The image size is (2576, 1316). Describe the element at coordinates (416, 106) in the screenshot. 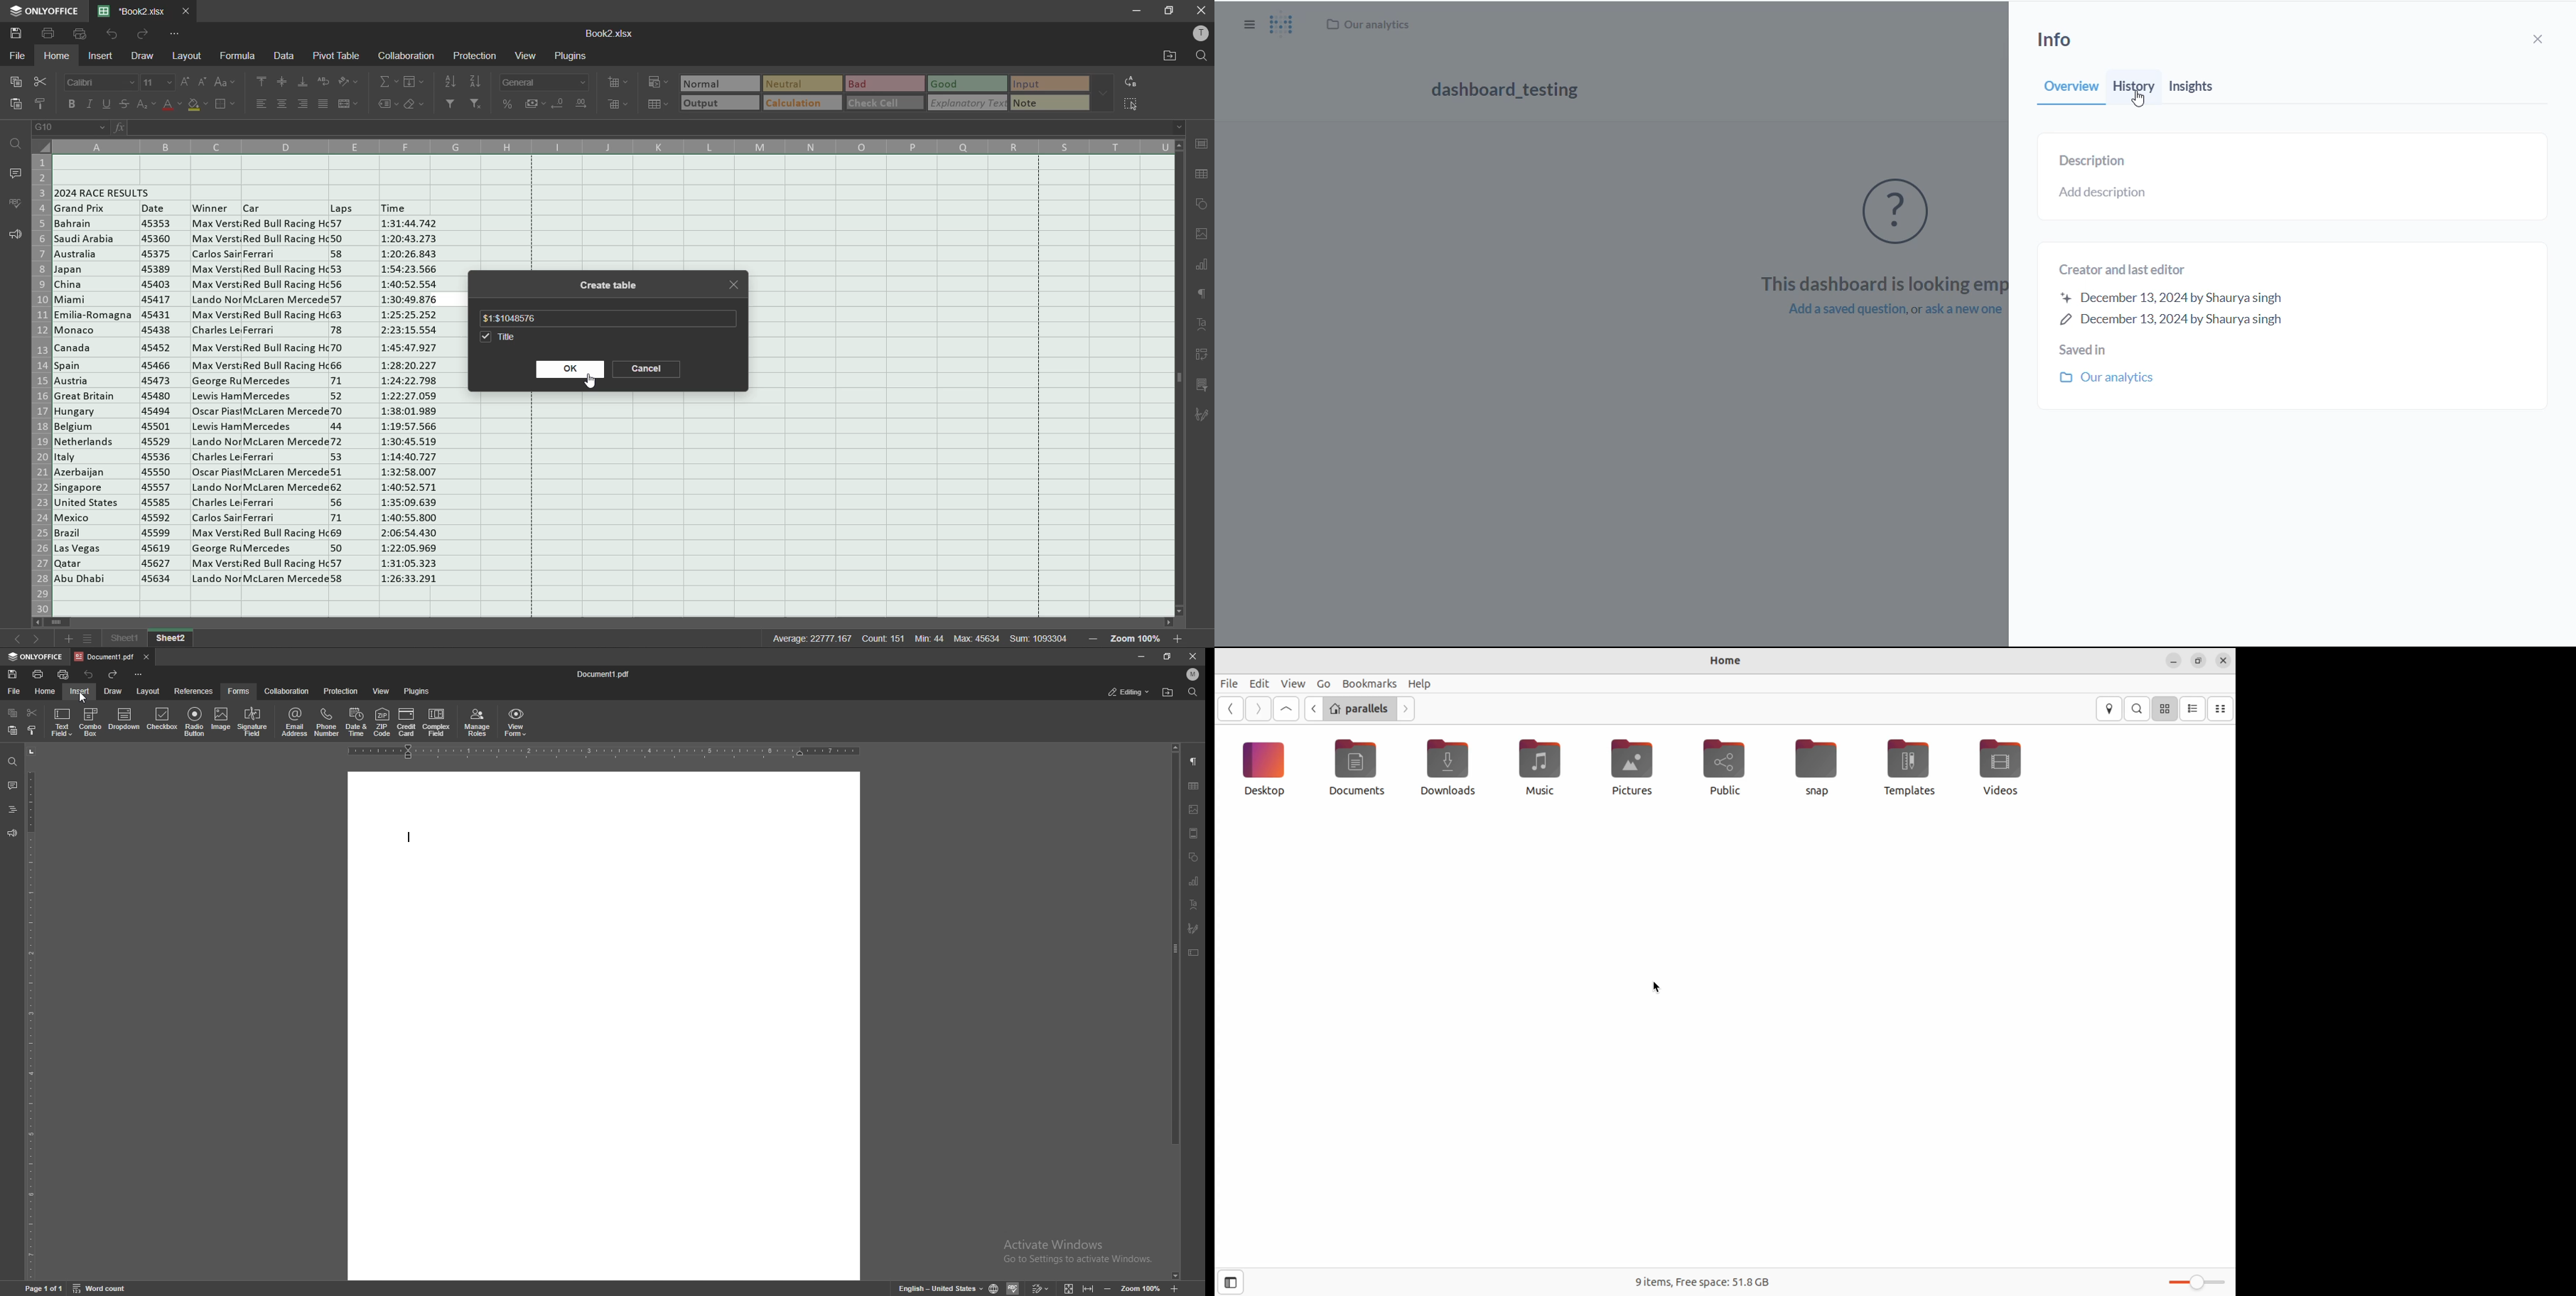

I see `clear` at that location.